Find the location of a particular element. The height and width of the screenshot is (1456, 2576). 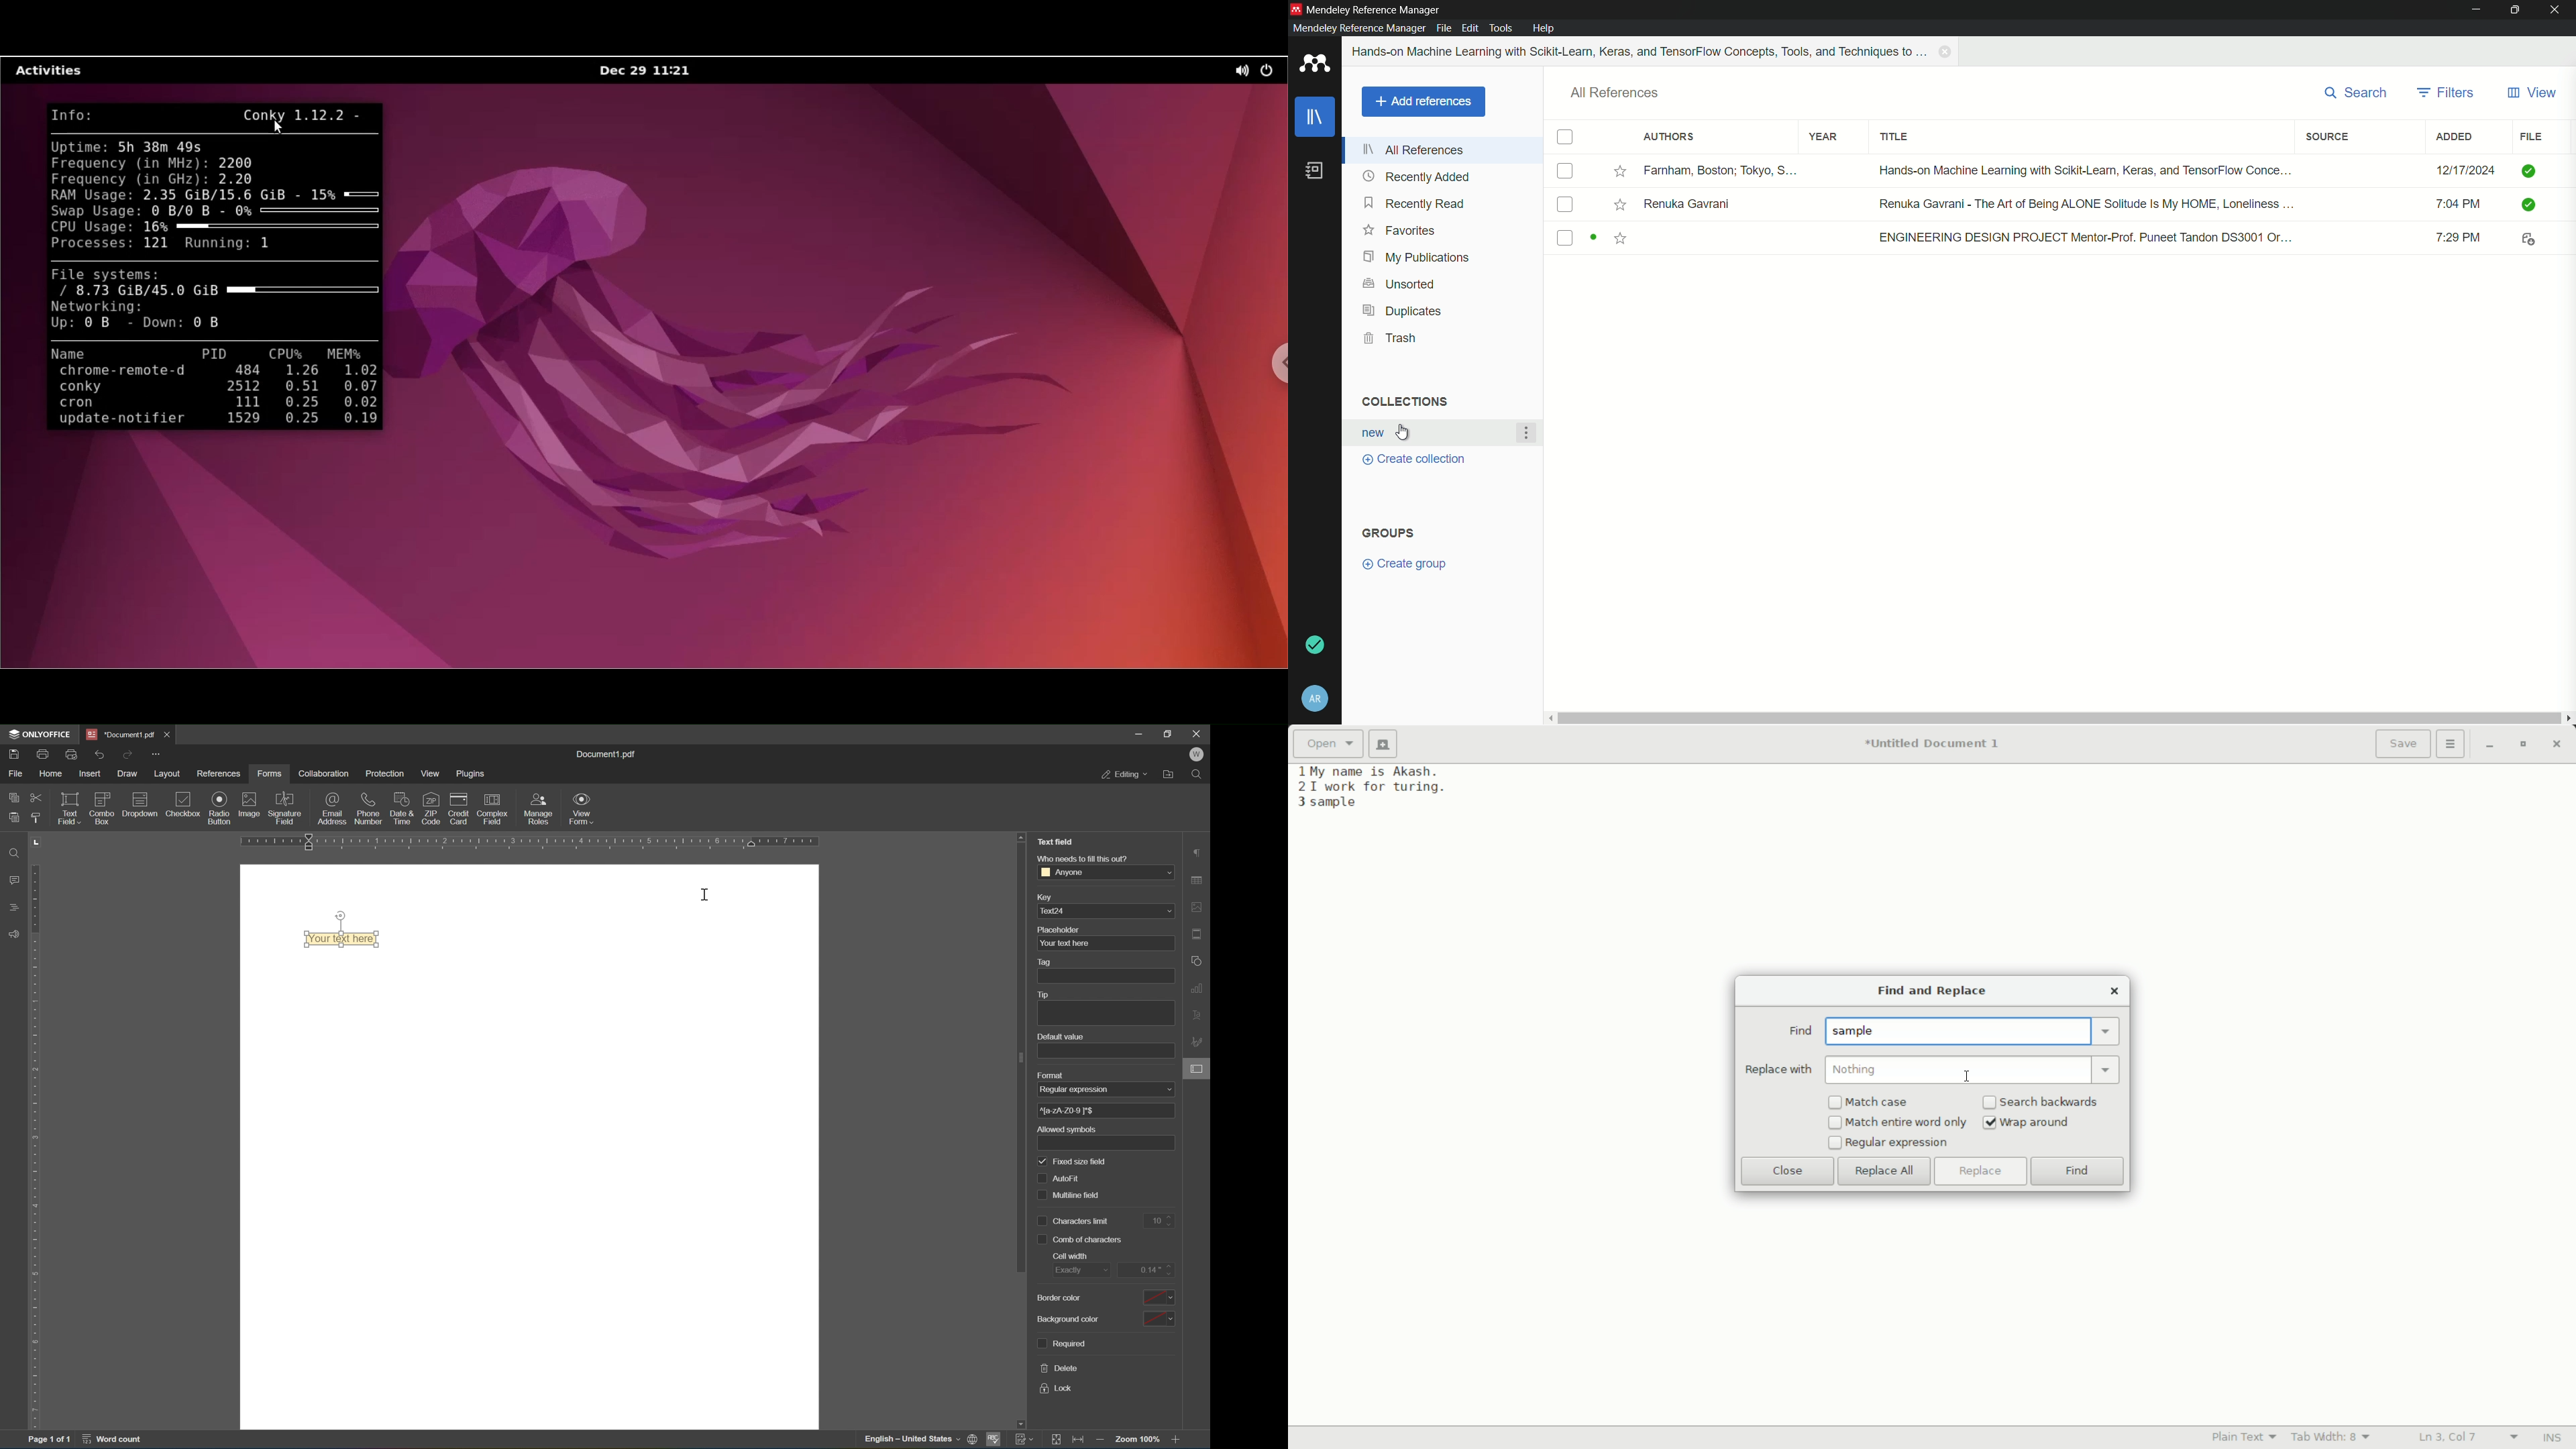

characters limits is located at coordinates (1074, 1221).